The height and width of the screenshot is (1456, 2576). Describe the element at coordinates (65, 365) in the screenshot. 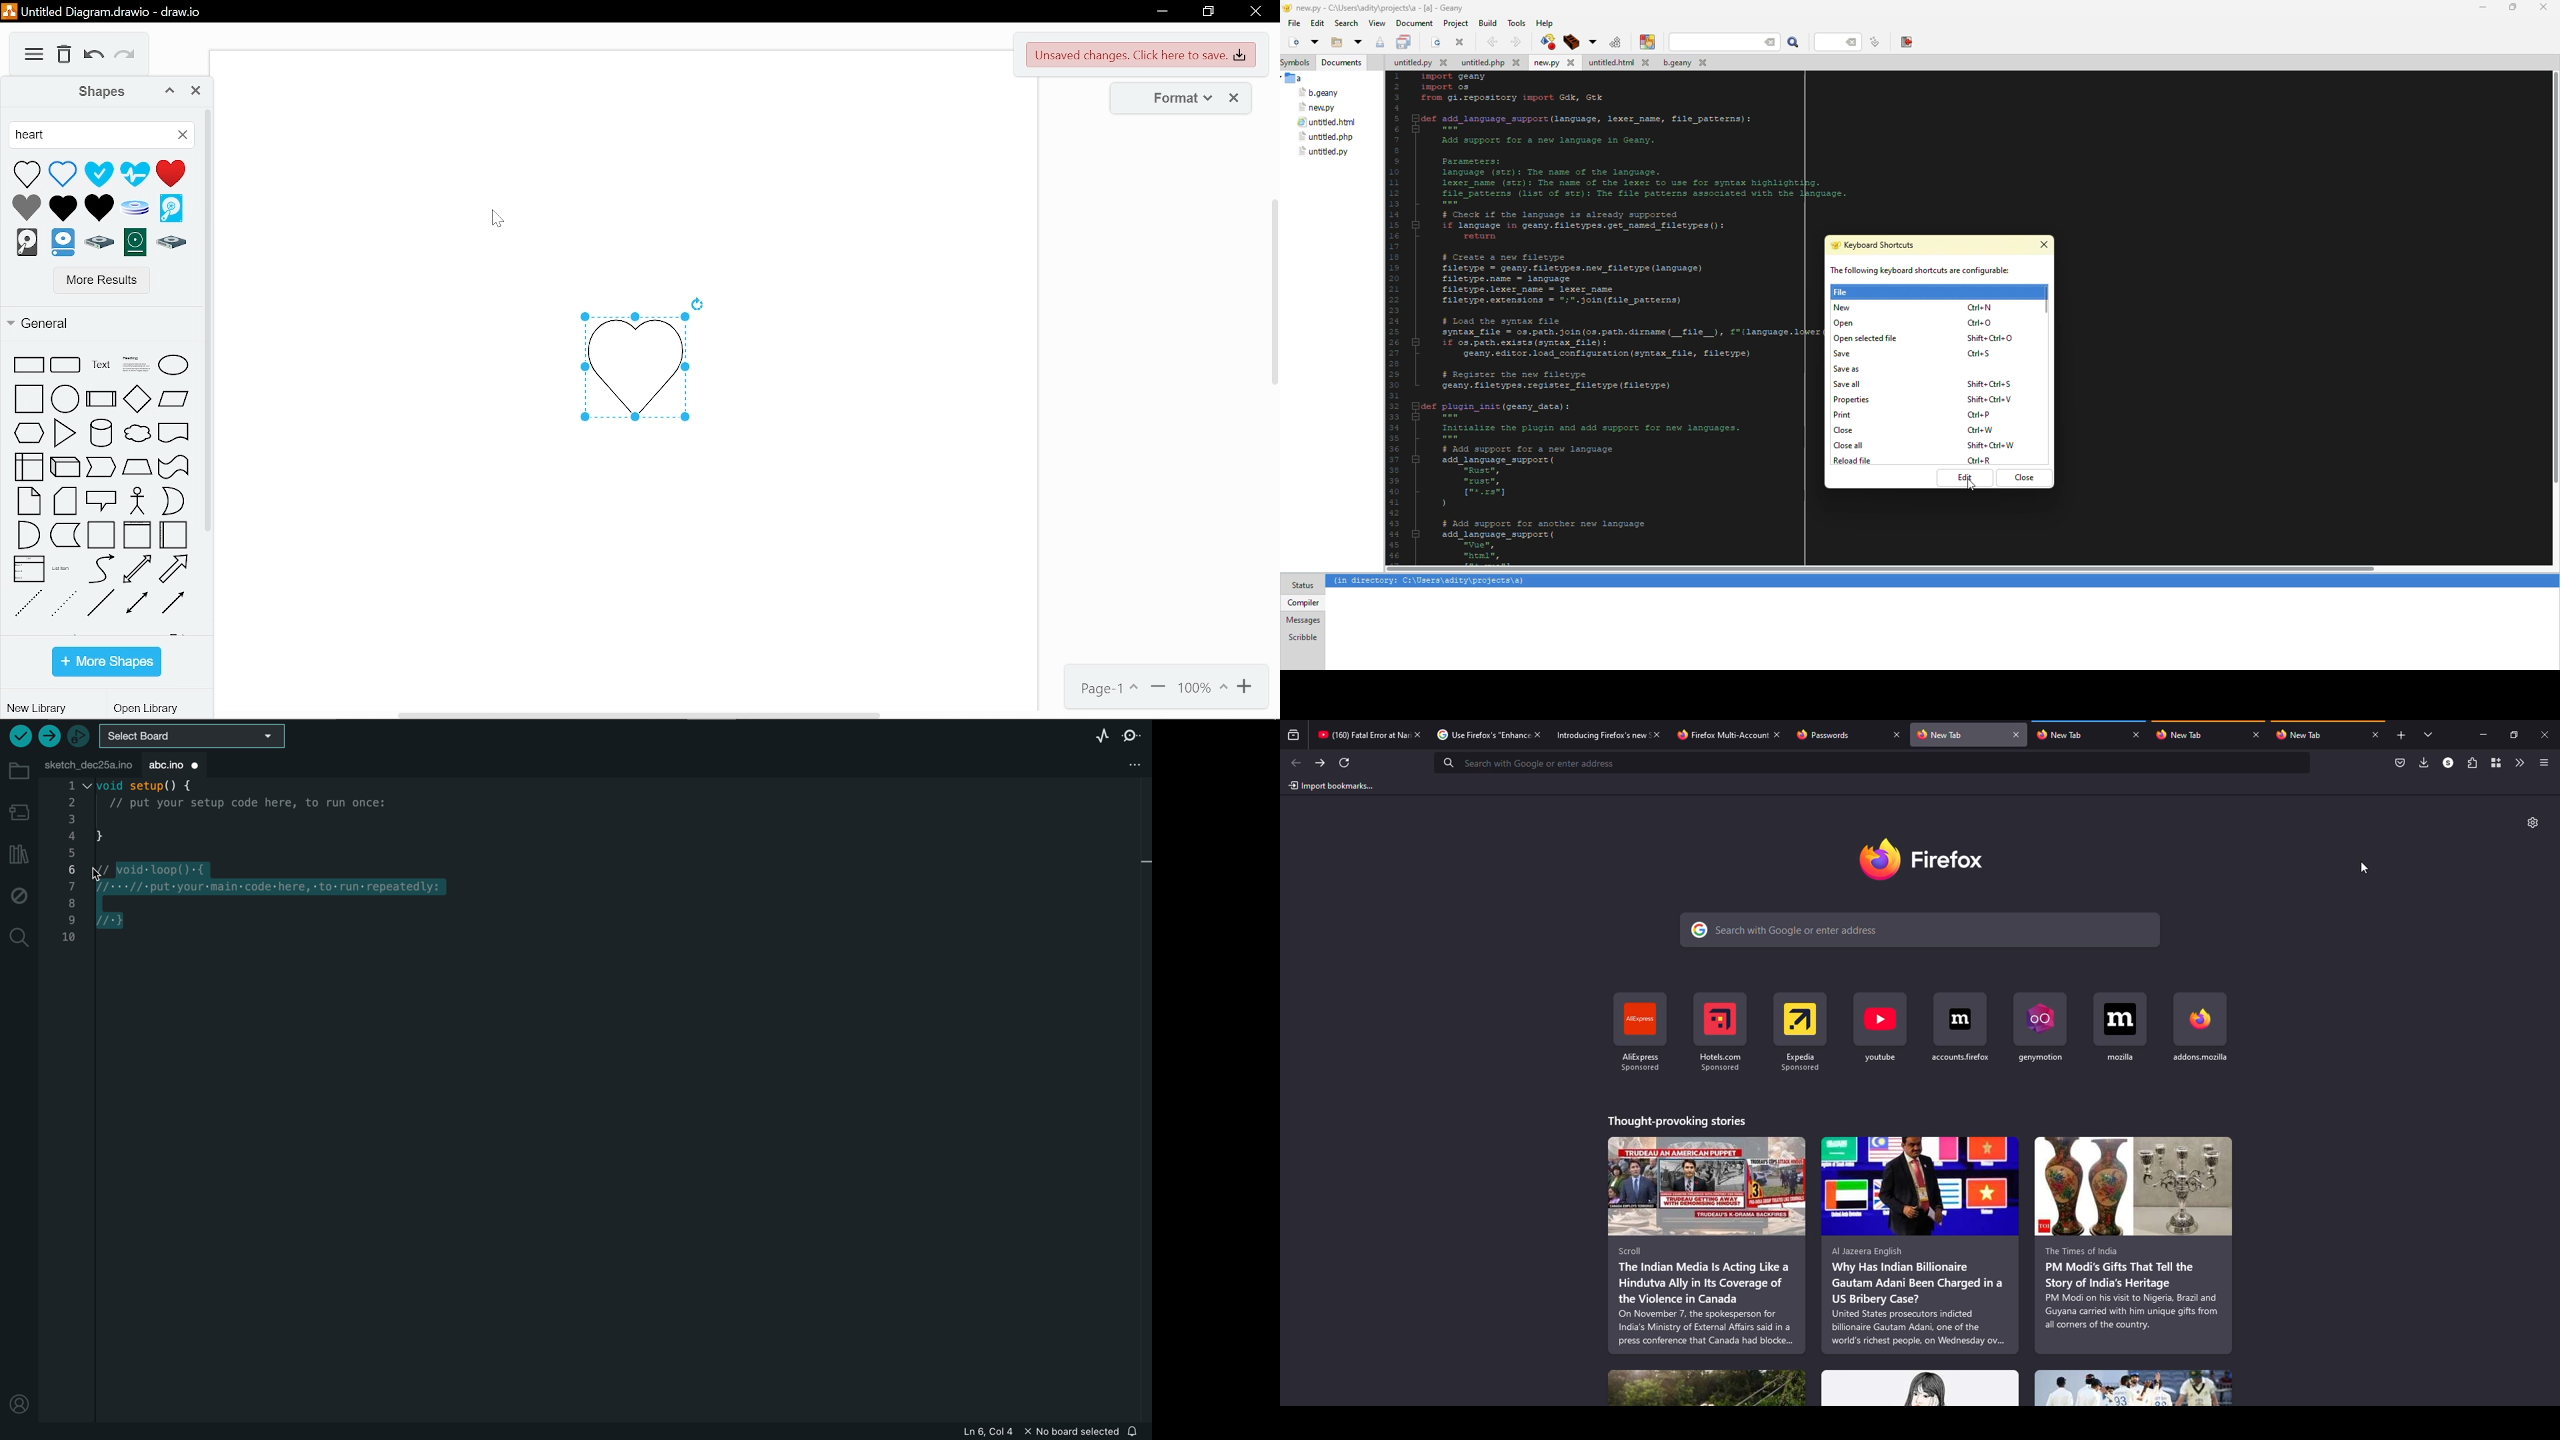

I see `rounded rectangle` at that location.